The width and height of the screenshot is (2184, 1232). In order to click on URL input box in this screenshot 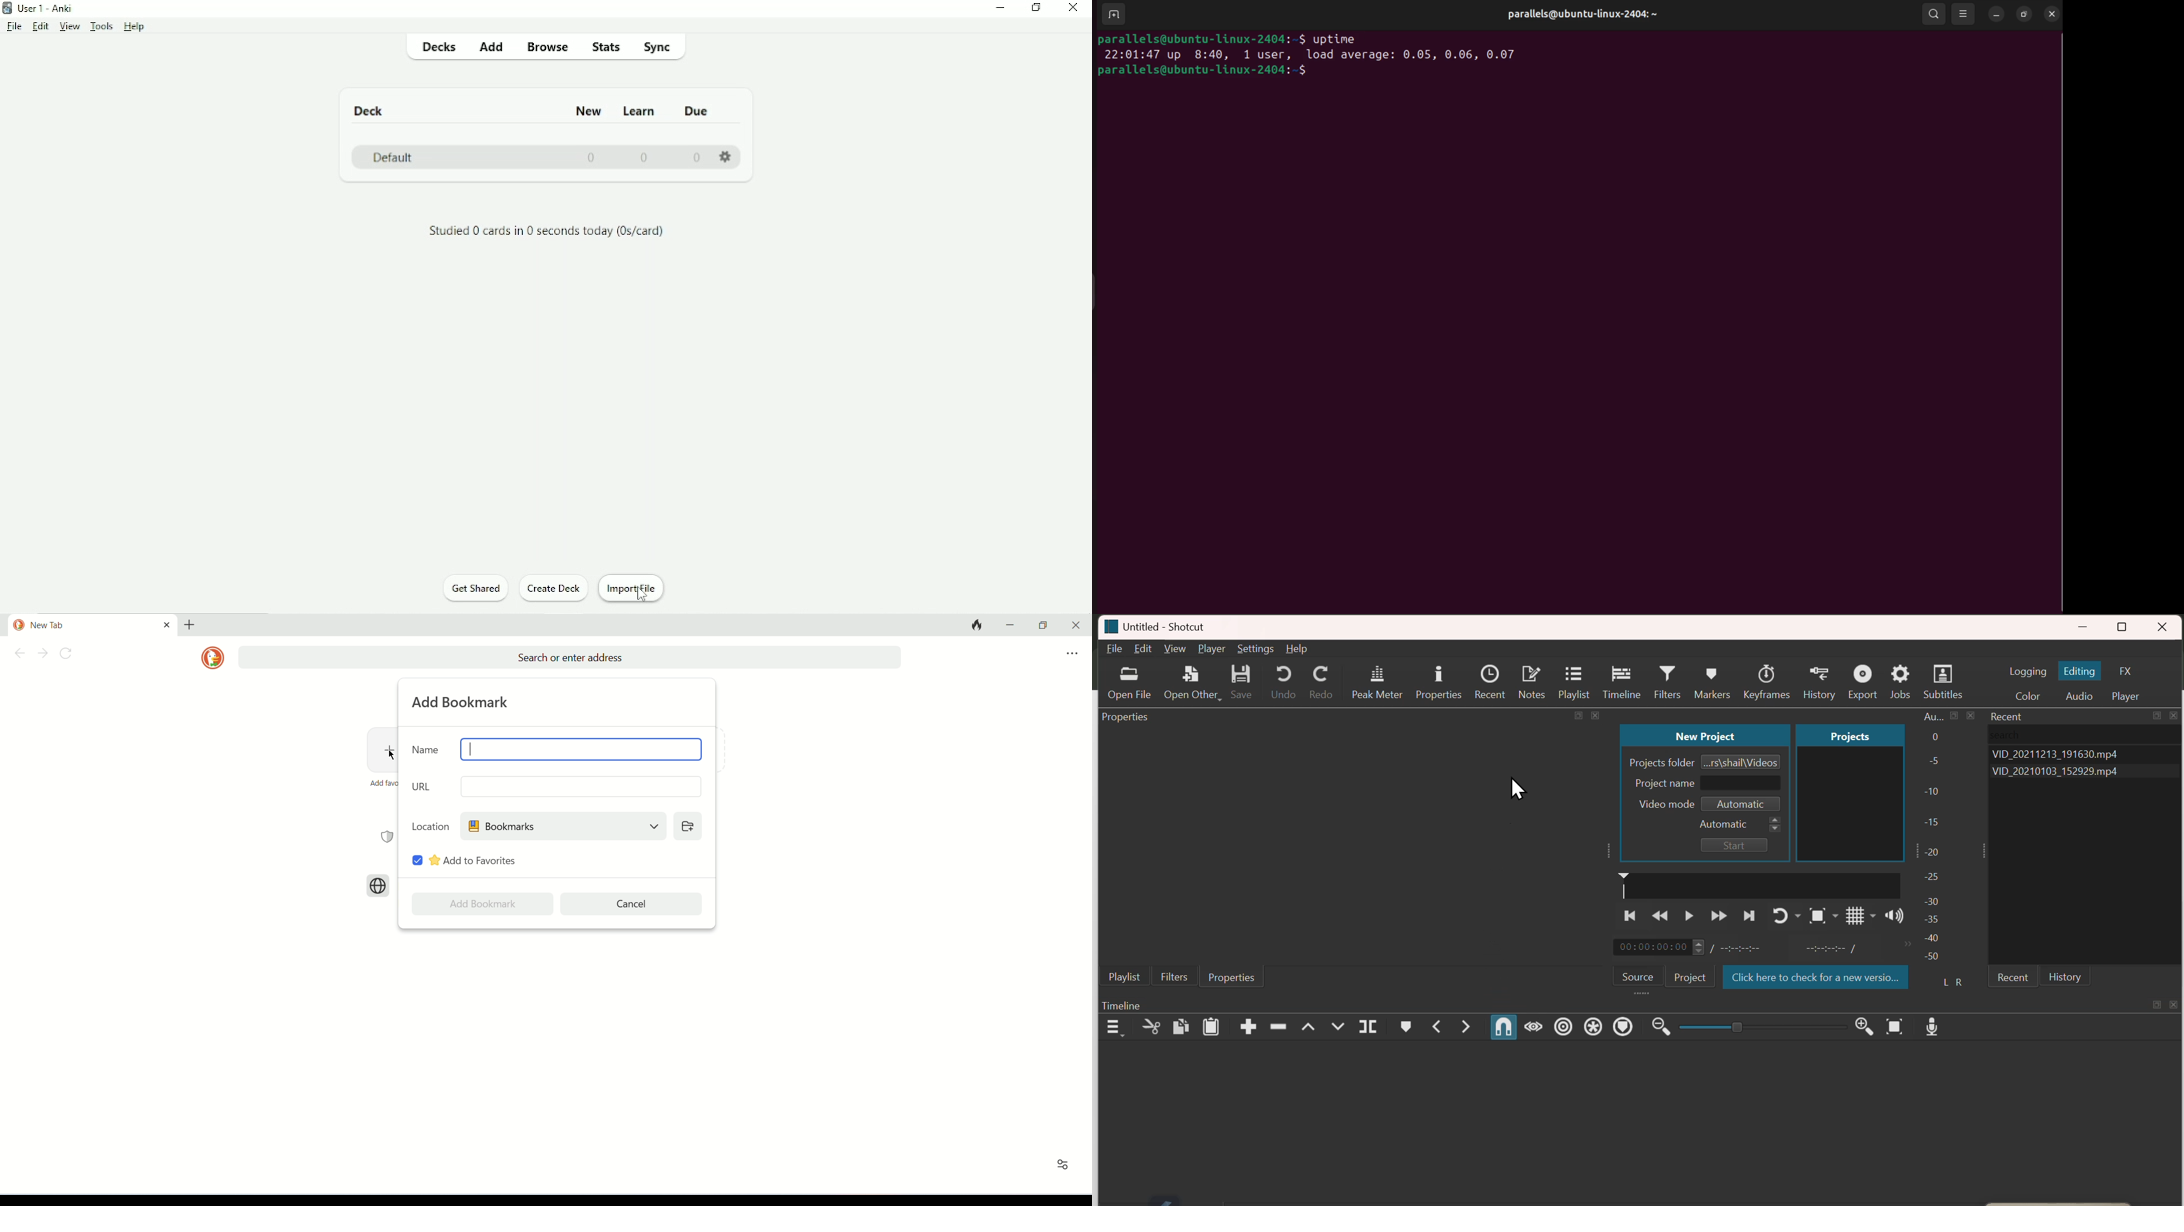, I will do `click(580, 786)`.